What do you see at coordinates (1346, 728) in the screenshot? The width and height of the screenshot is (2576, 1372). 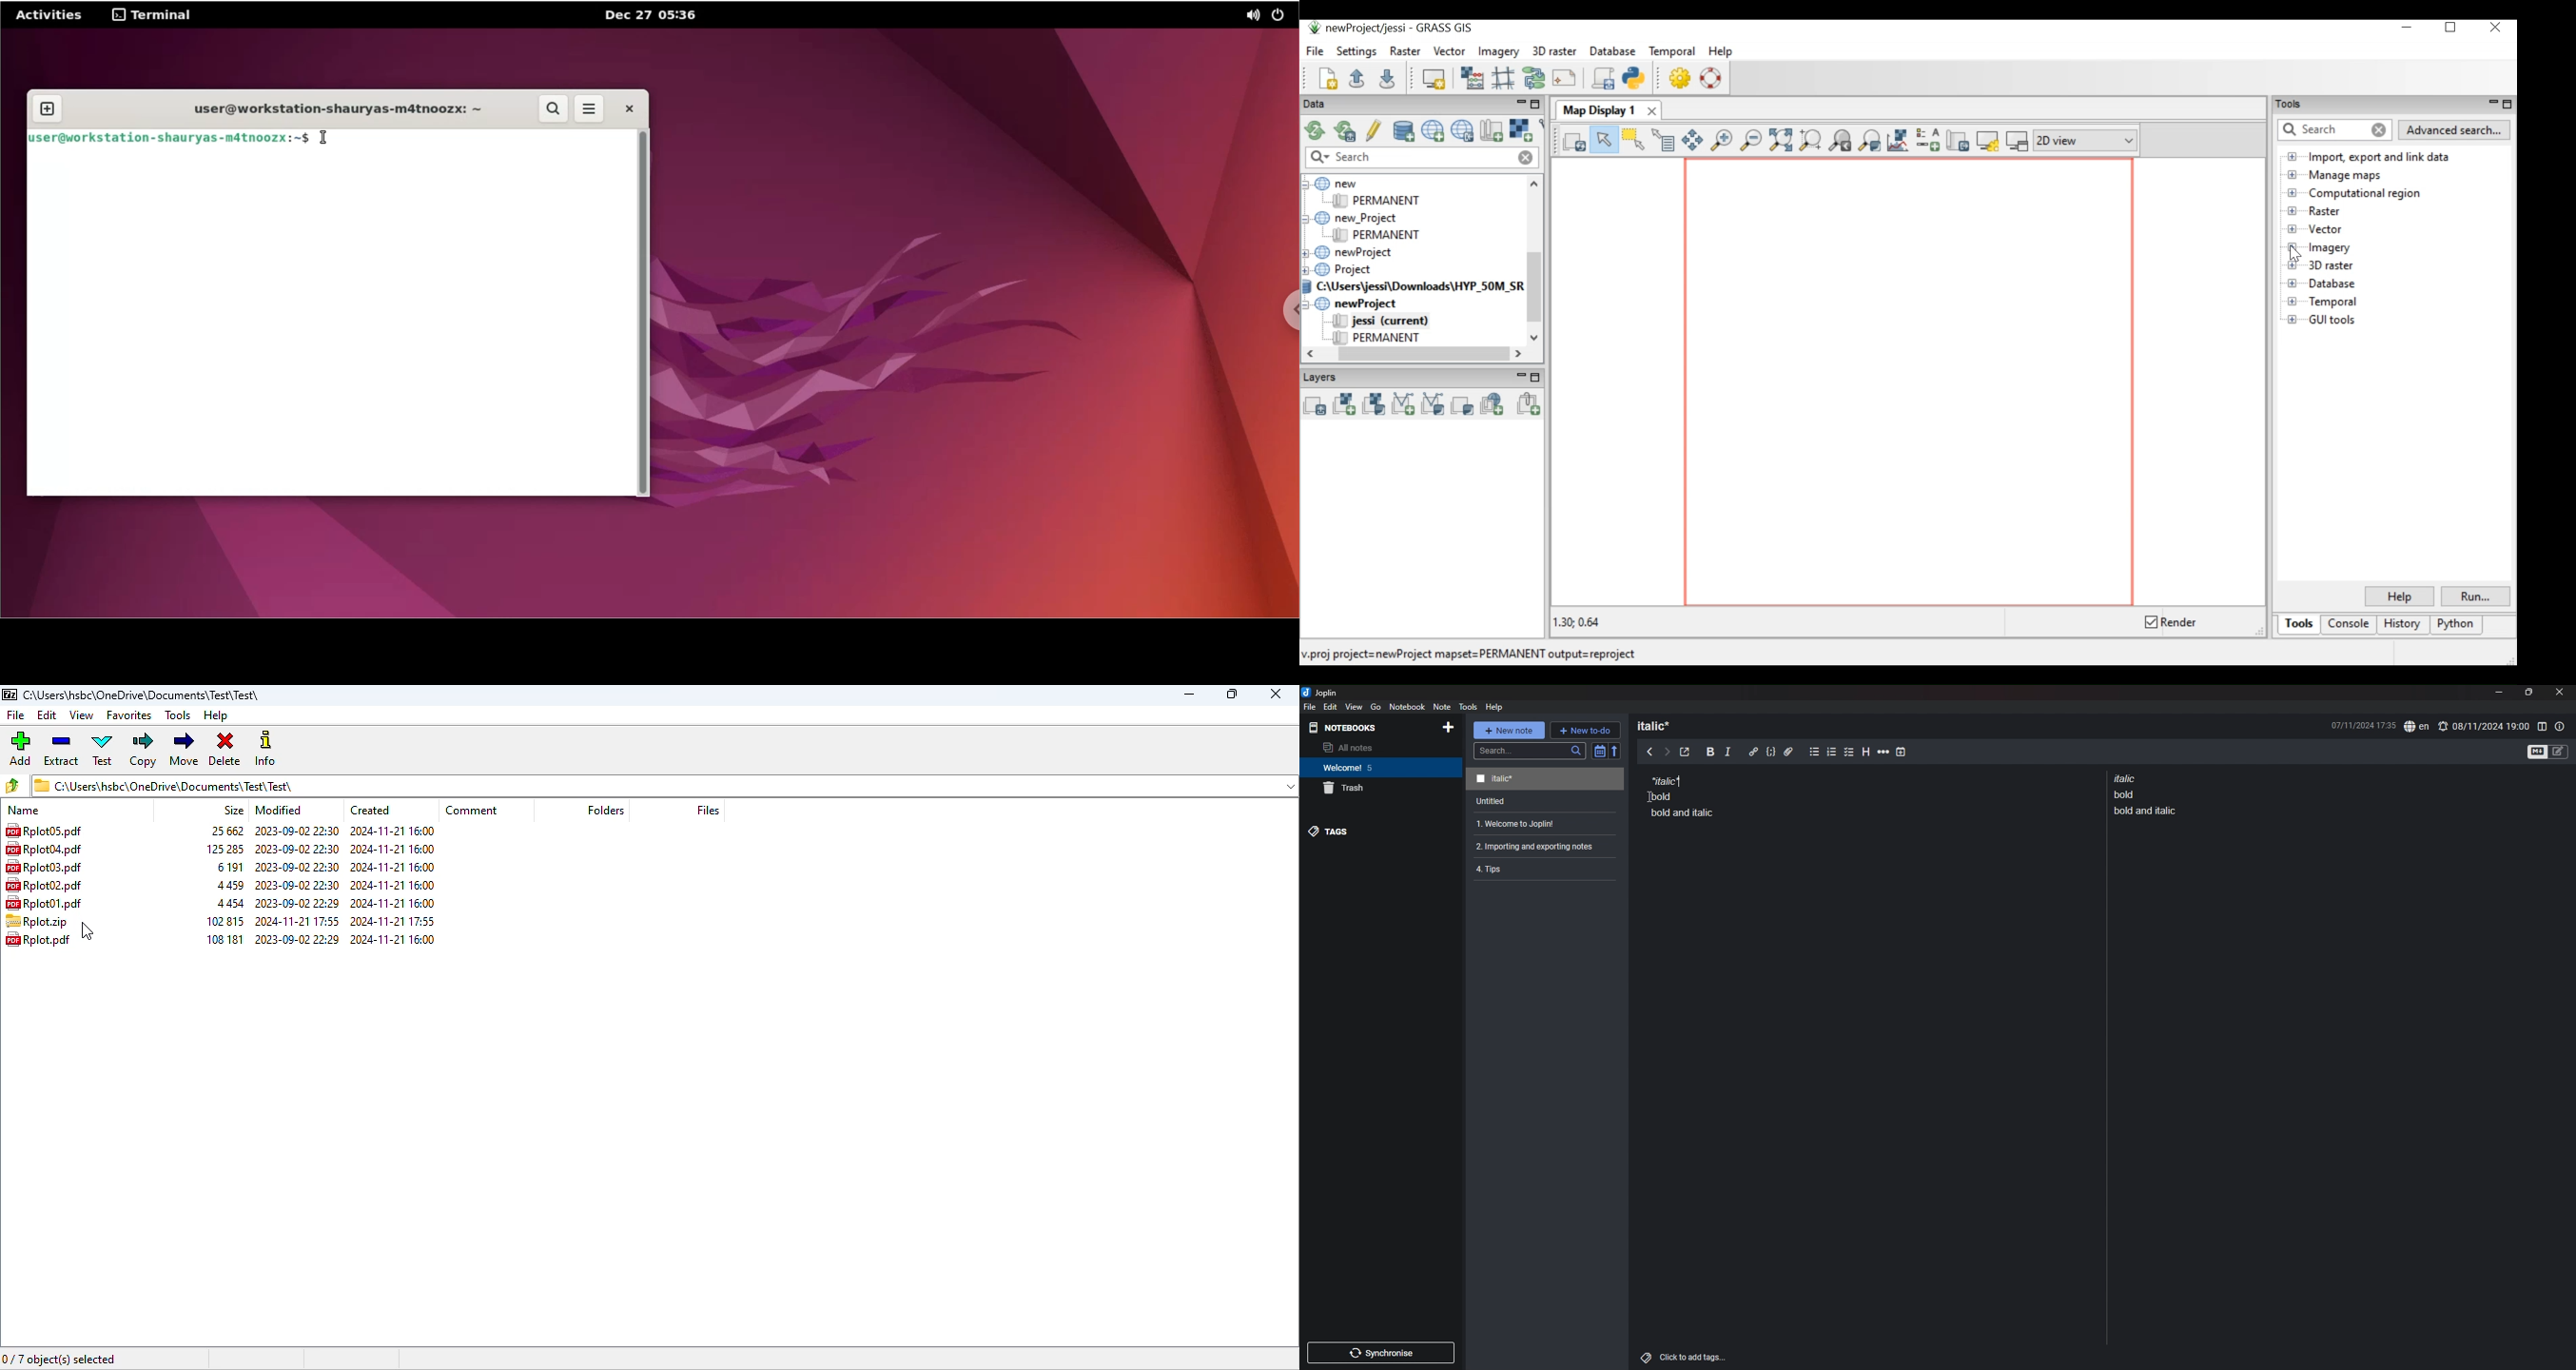 I see `notebooks` at bounding box center [1346, 728].